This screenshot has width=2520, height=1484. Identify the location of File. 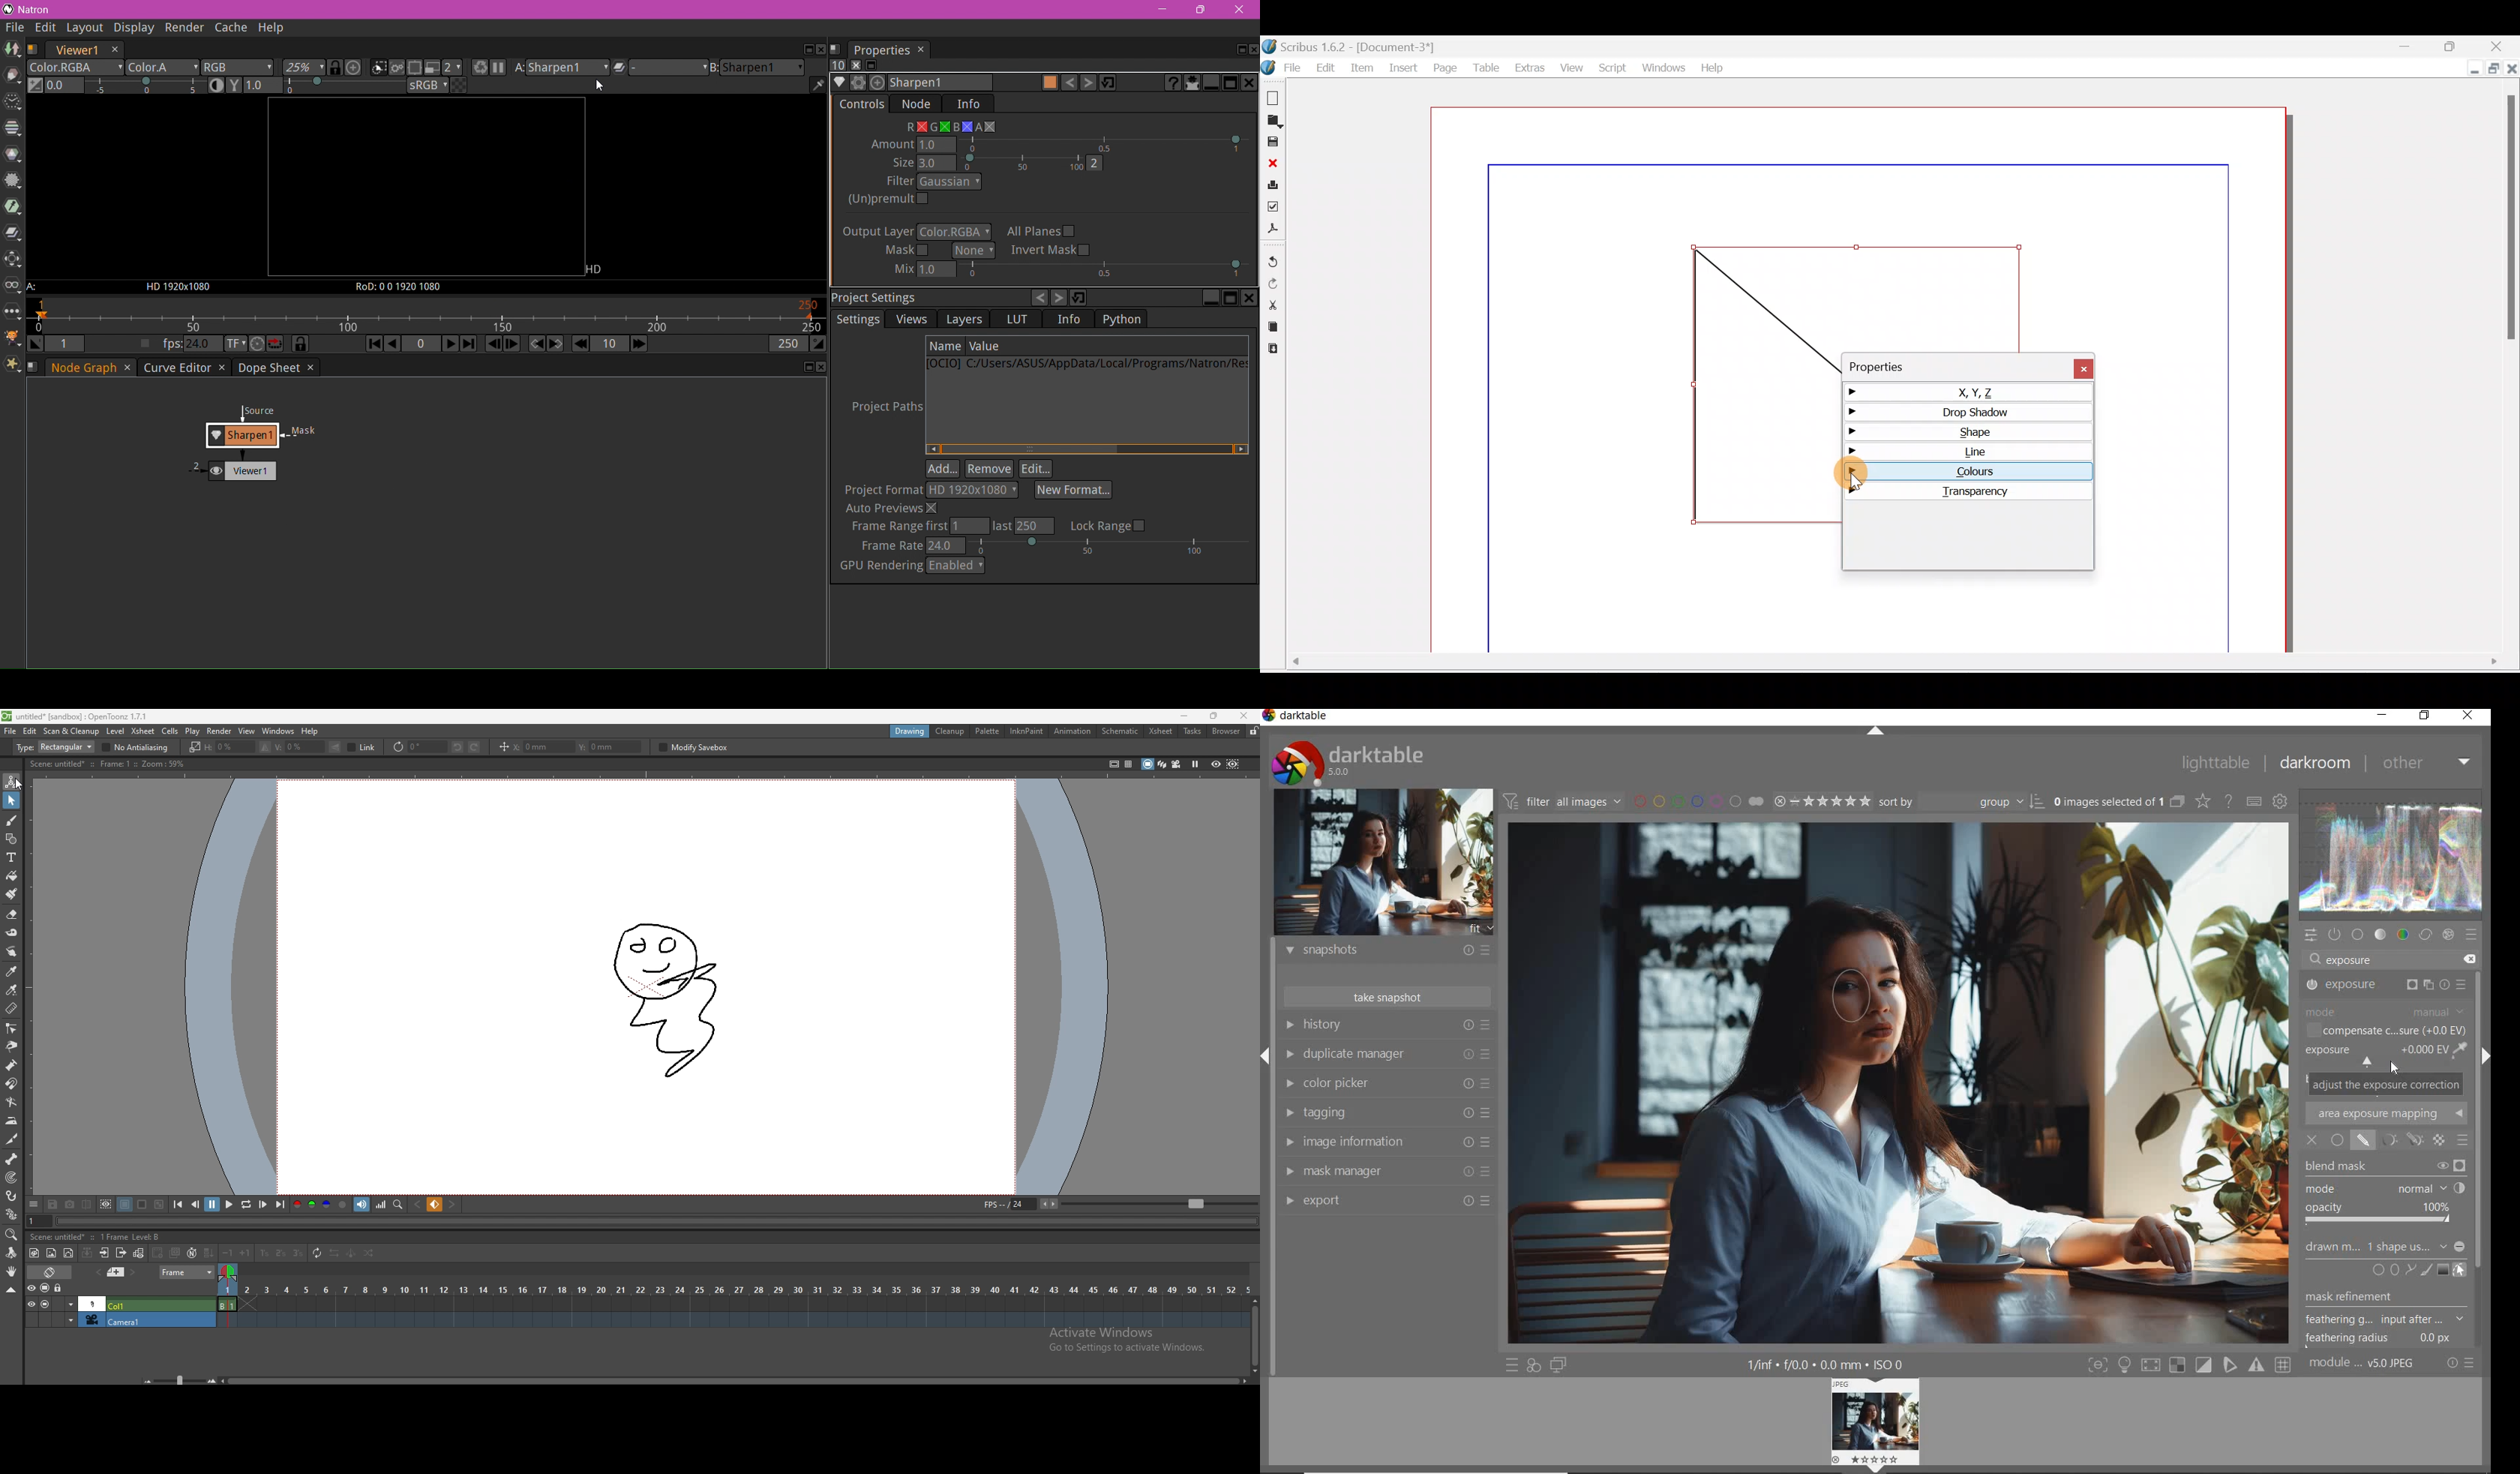
(1281, 68).